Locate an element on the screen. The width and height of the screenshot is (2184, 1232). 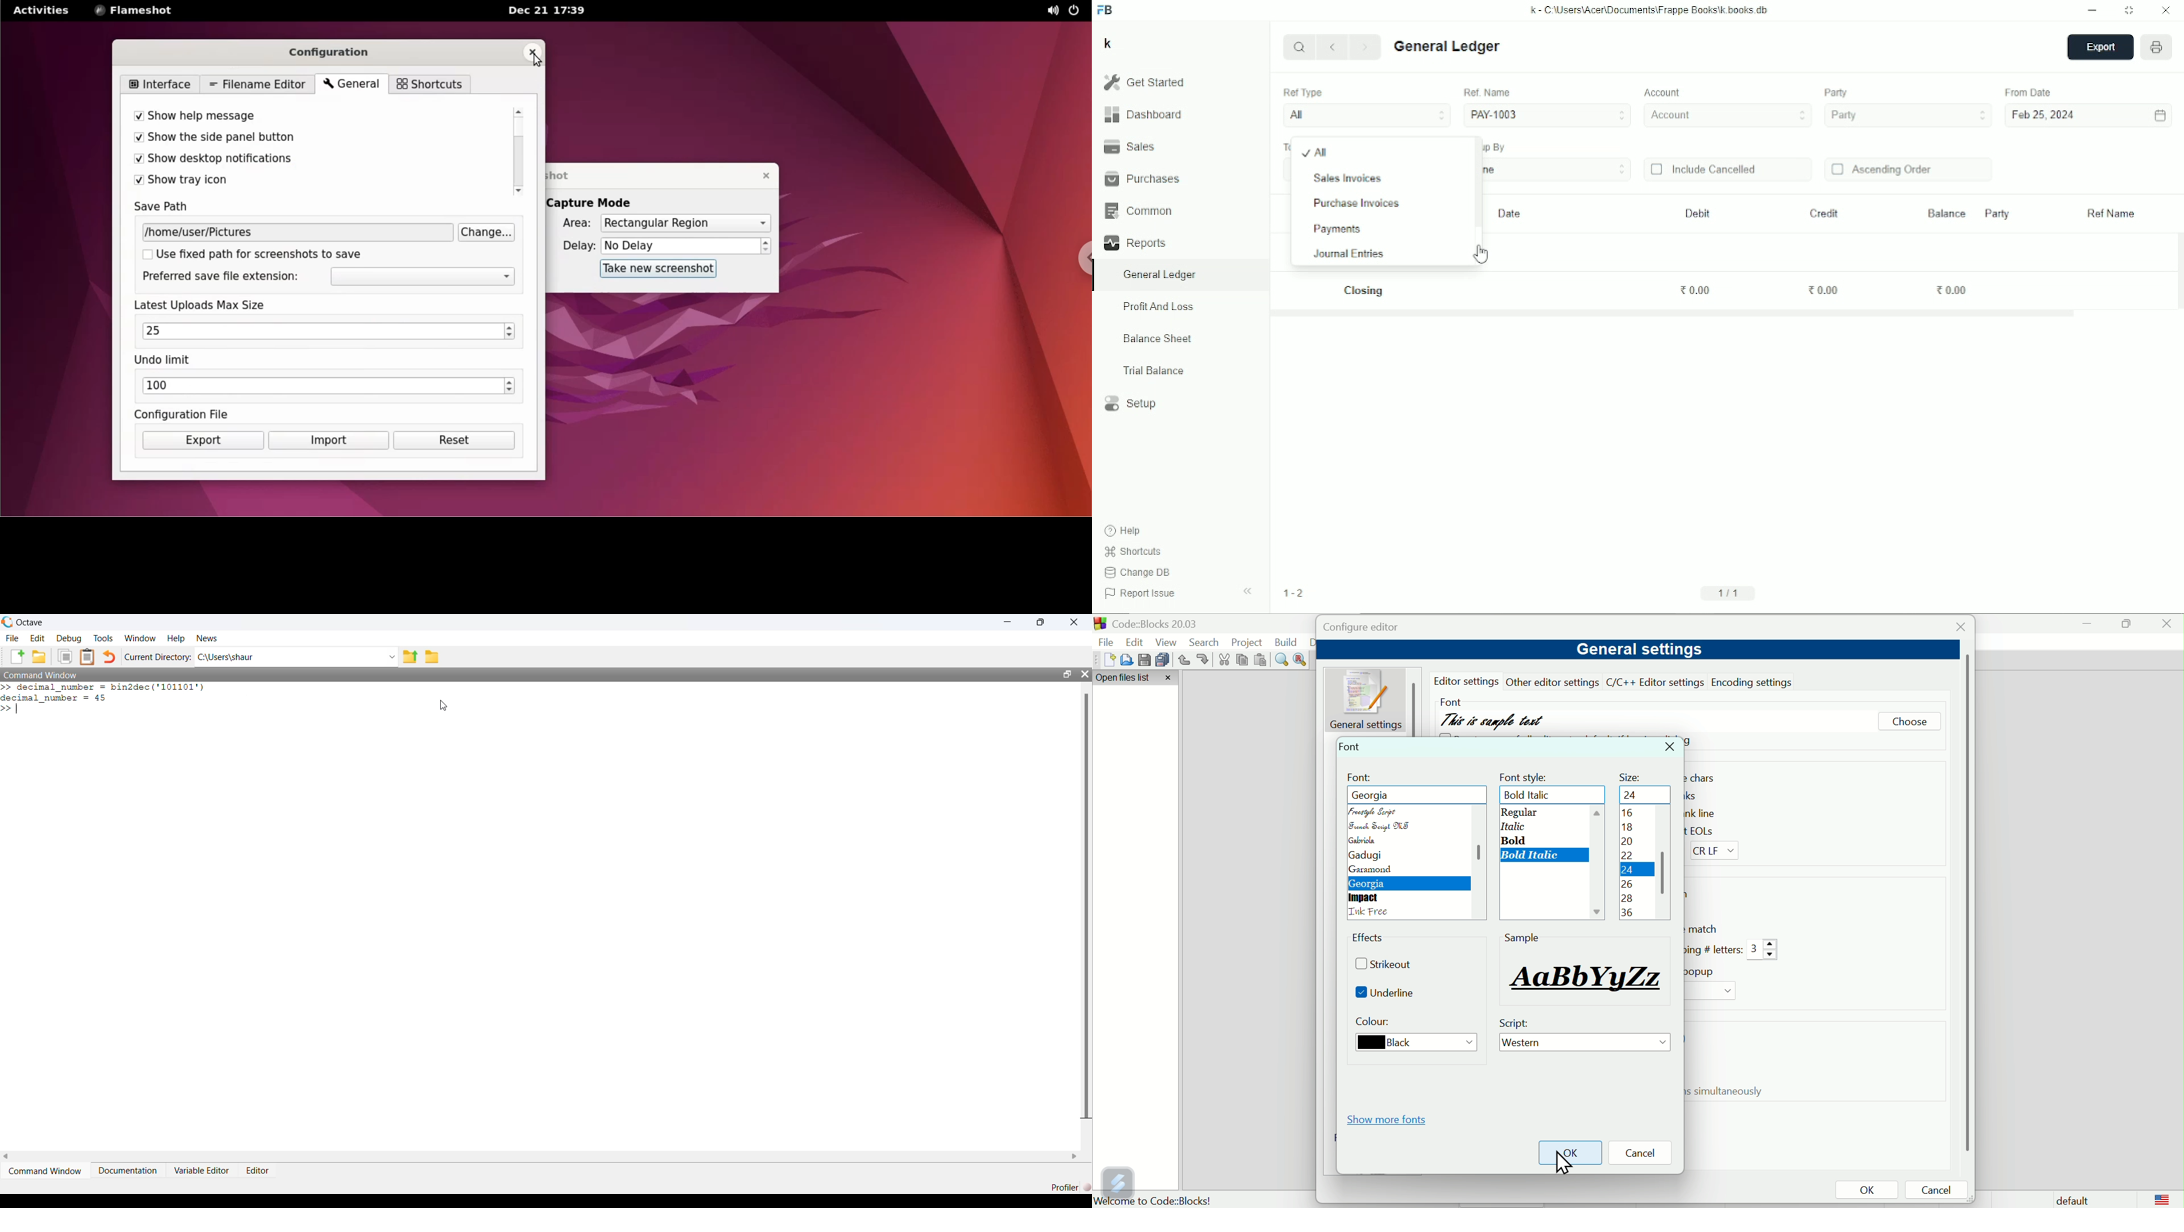
Include cancelled is located at coordinates (1703, 169).